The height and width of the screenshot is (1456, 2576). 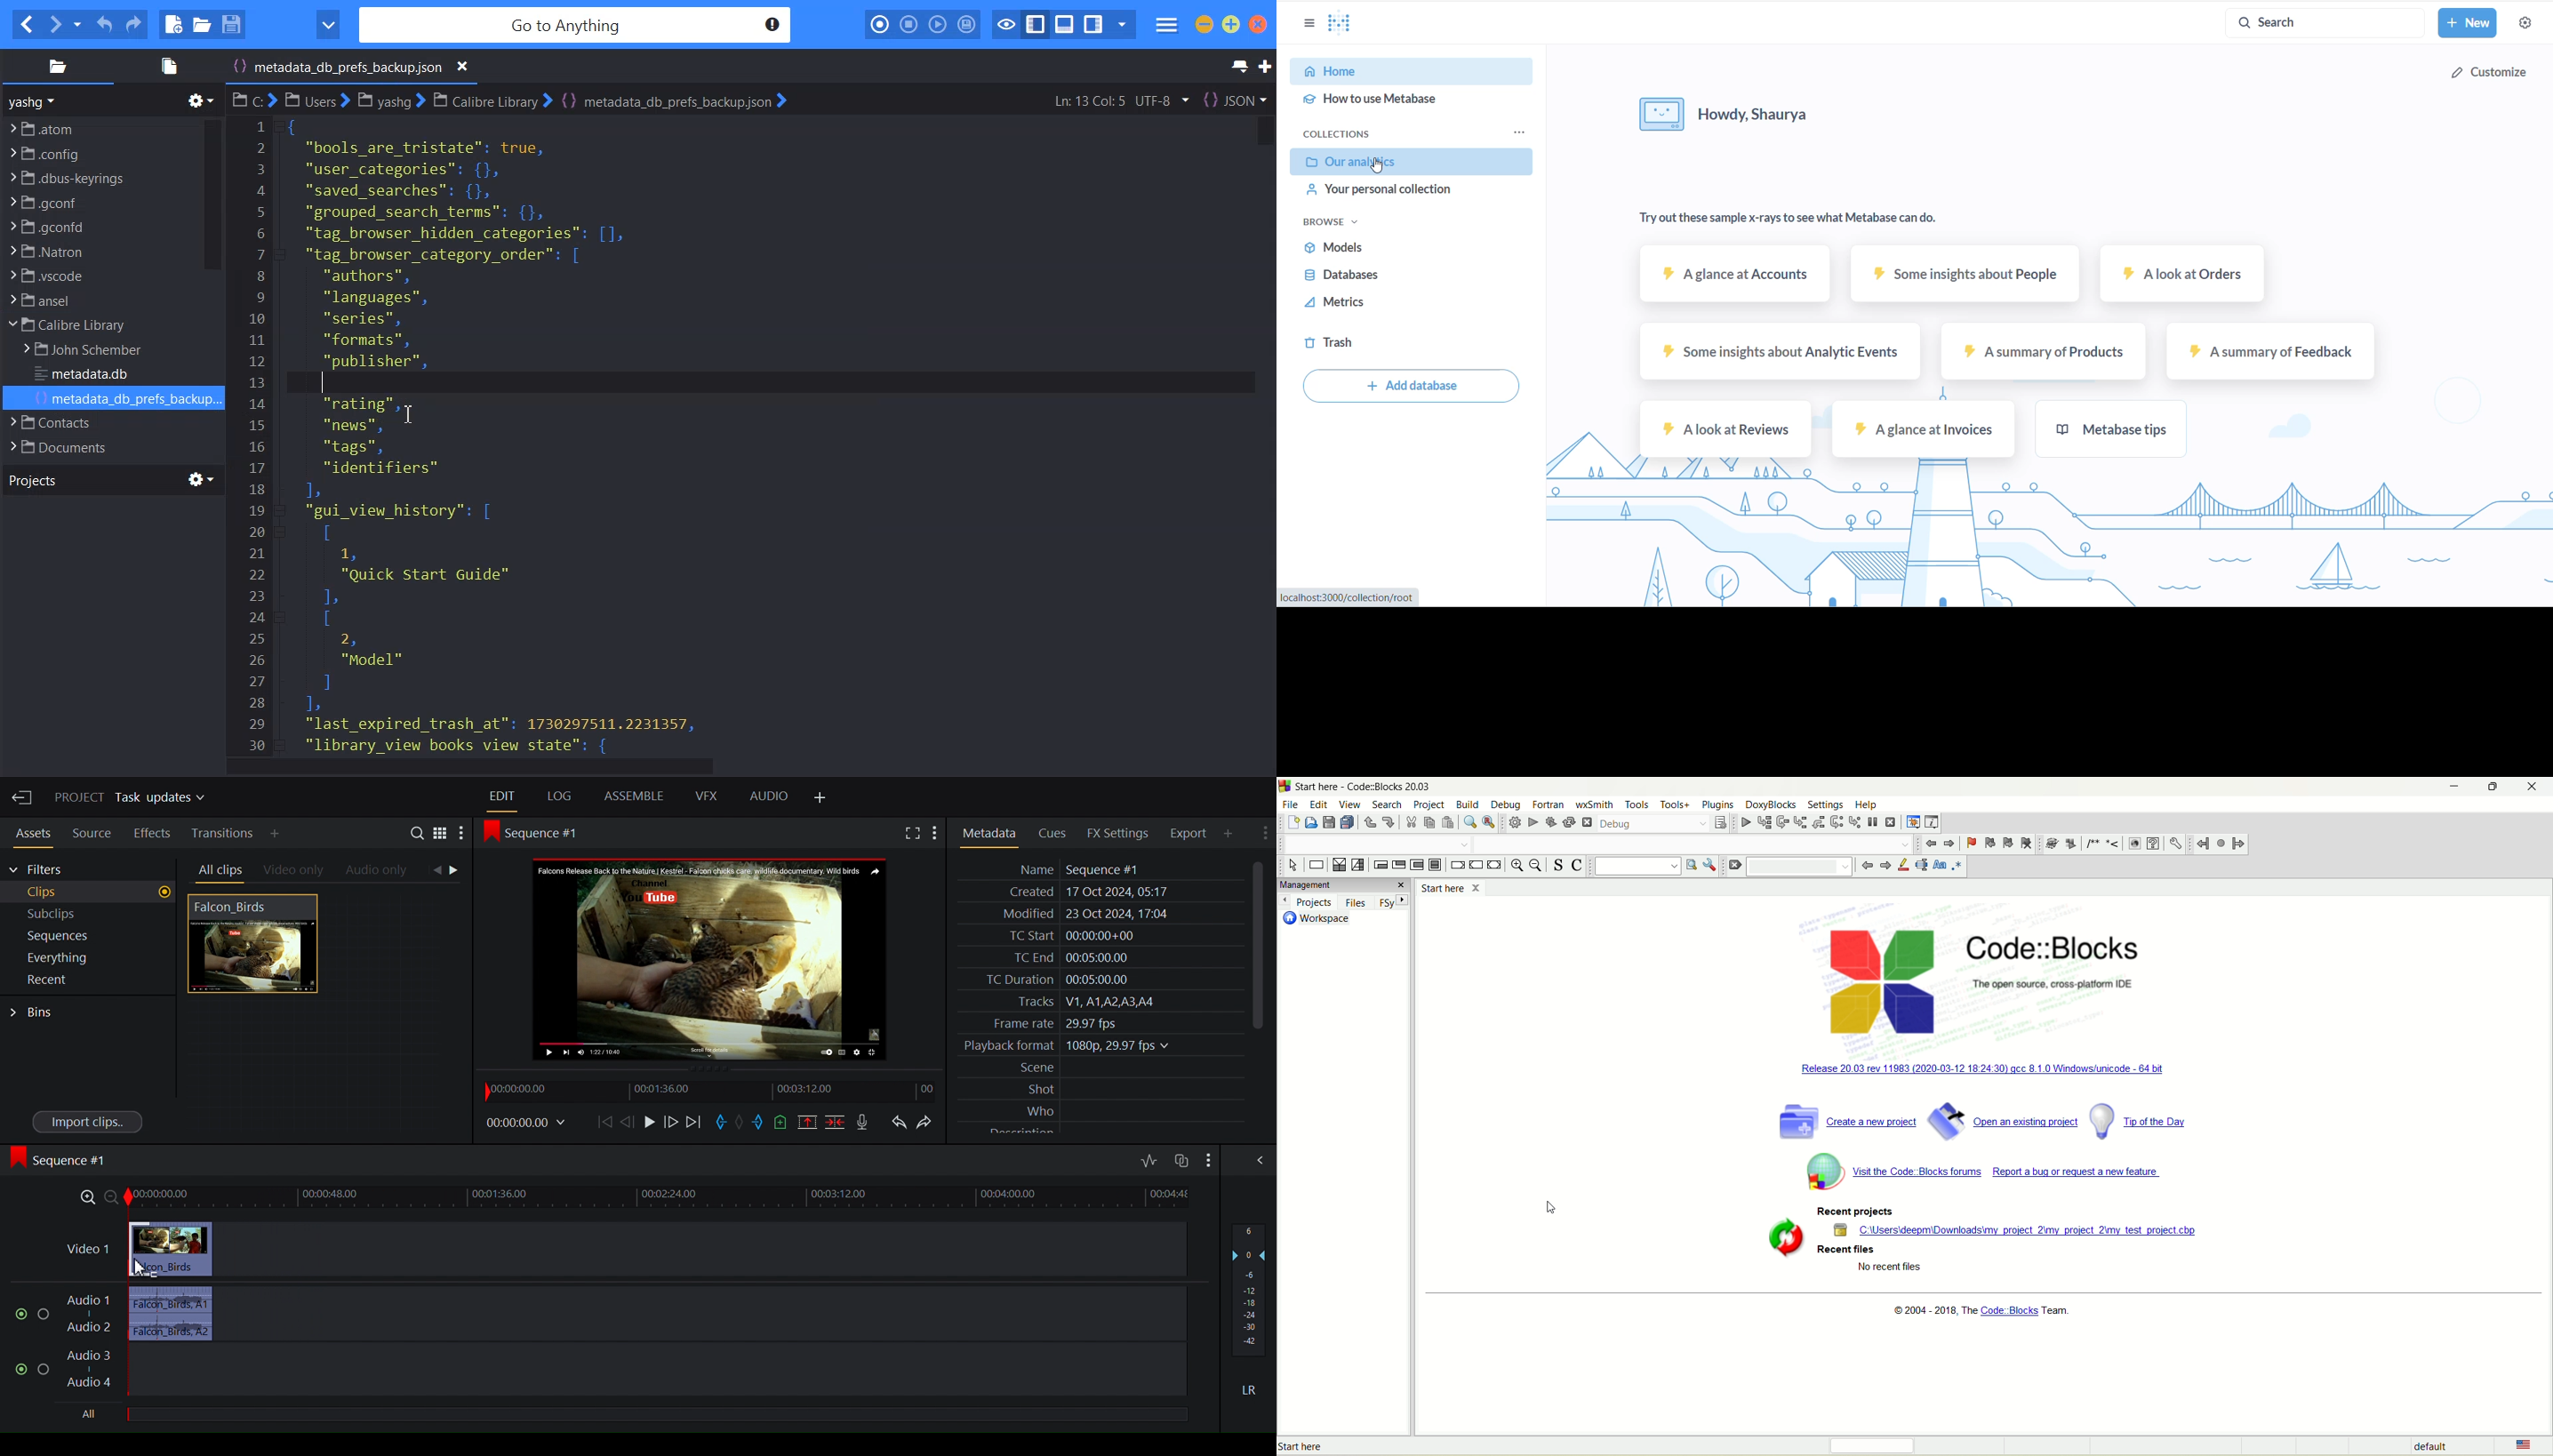 What do you see at coordinates (632, 1123) in the screenshot?
I see `Nudge one frame forward` at bounding box center [632, 1123].